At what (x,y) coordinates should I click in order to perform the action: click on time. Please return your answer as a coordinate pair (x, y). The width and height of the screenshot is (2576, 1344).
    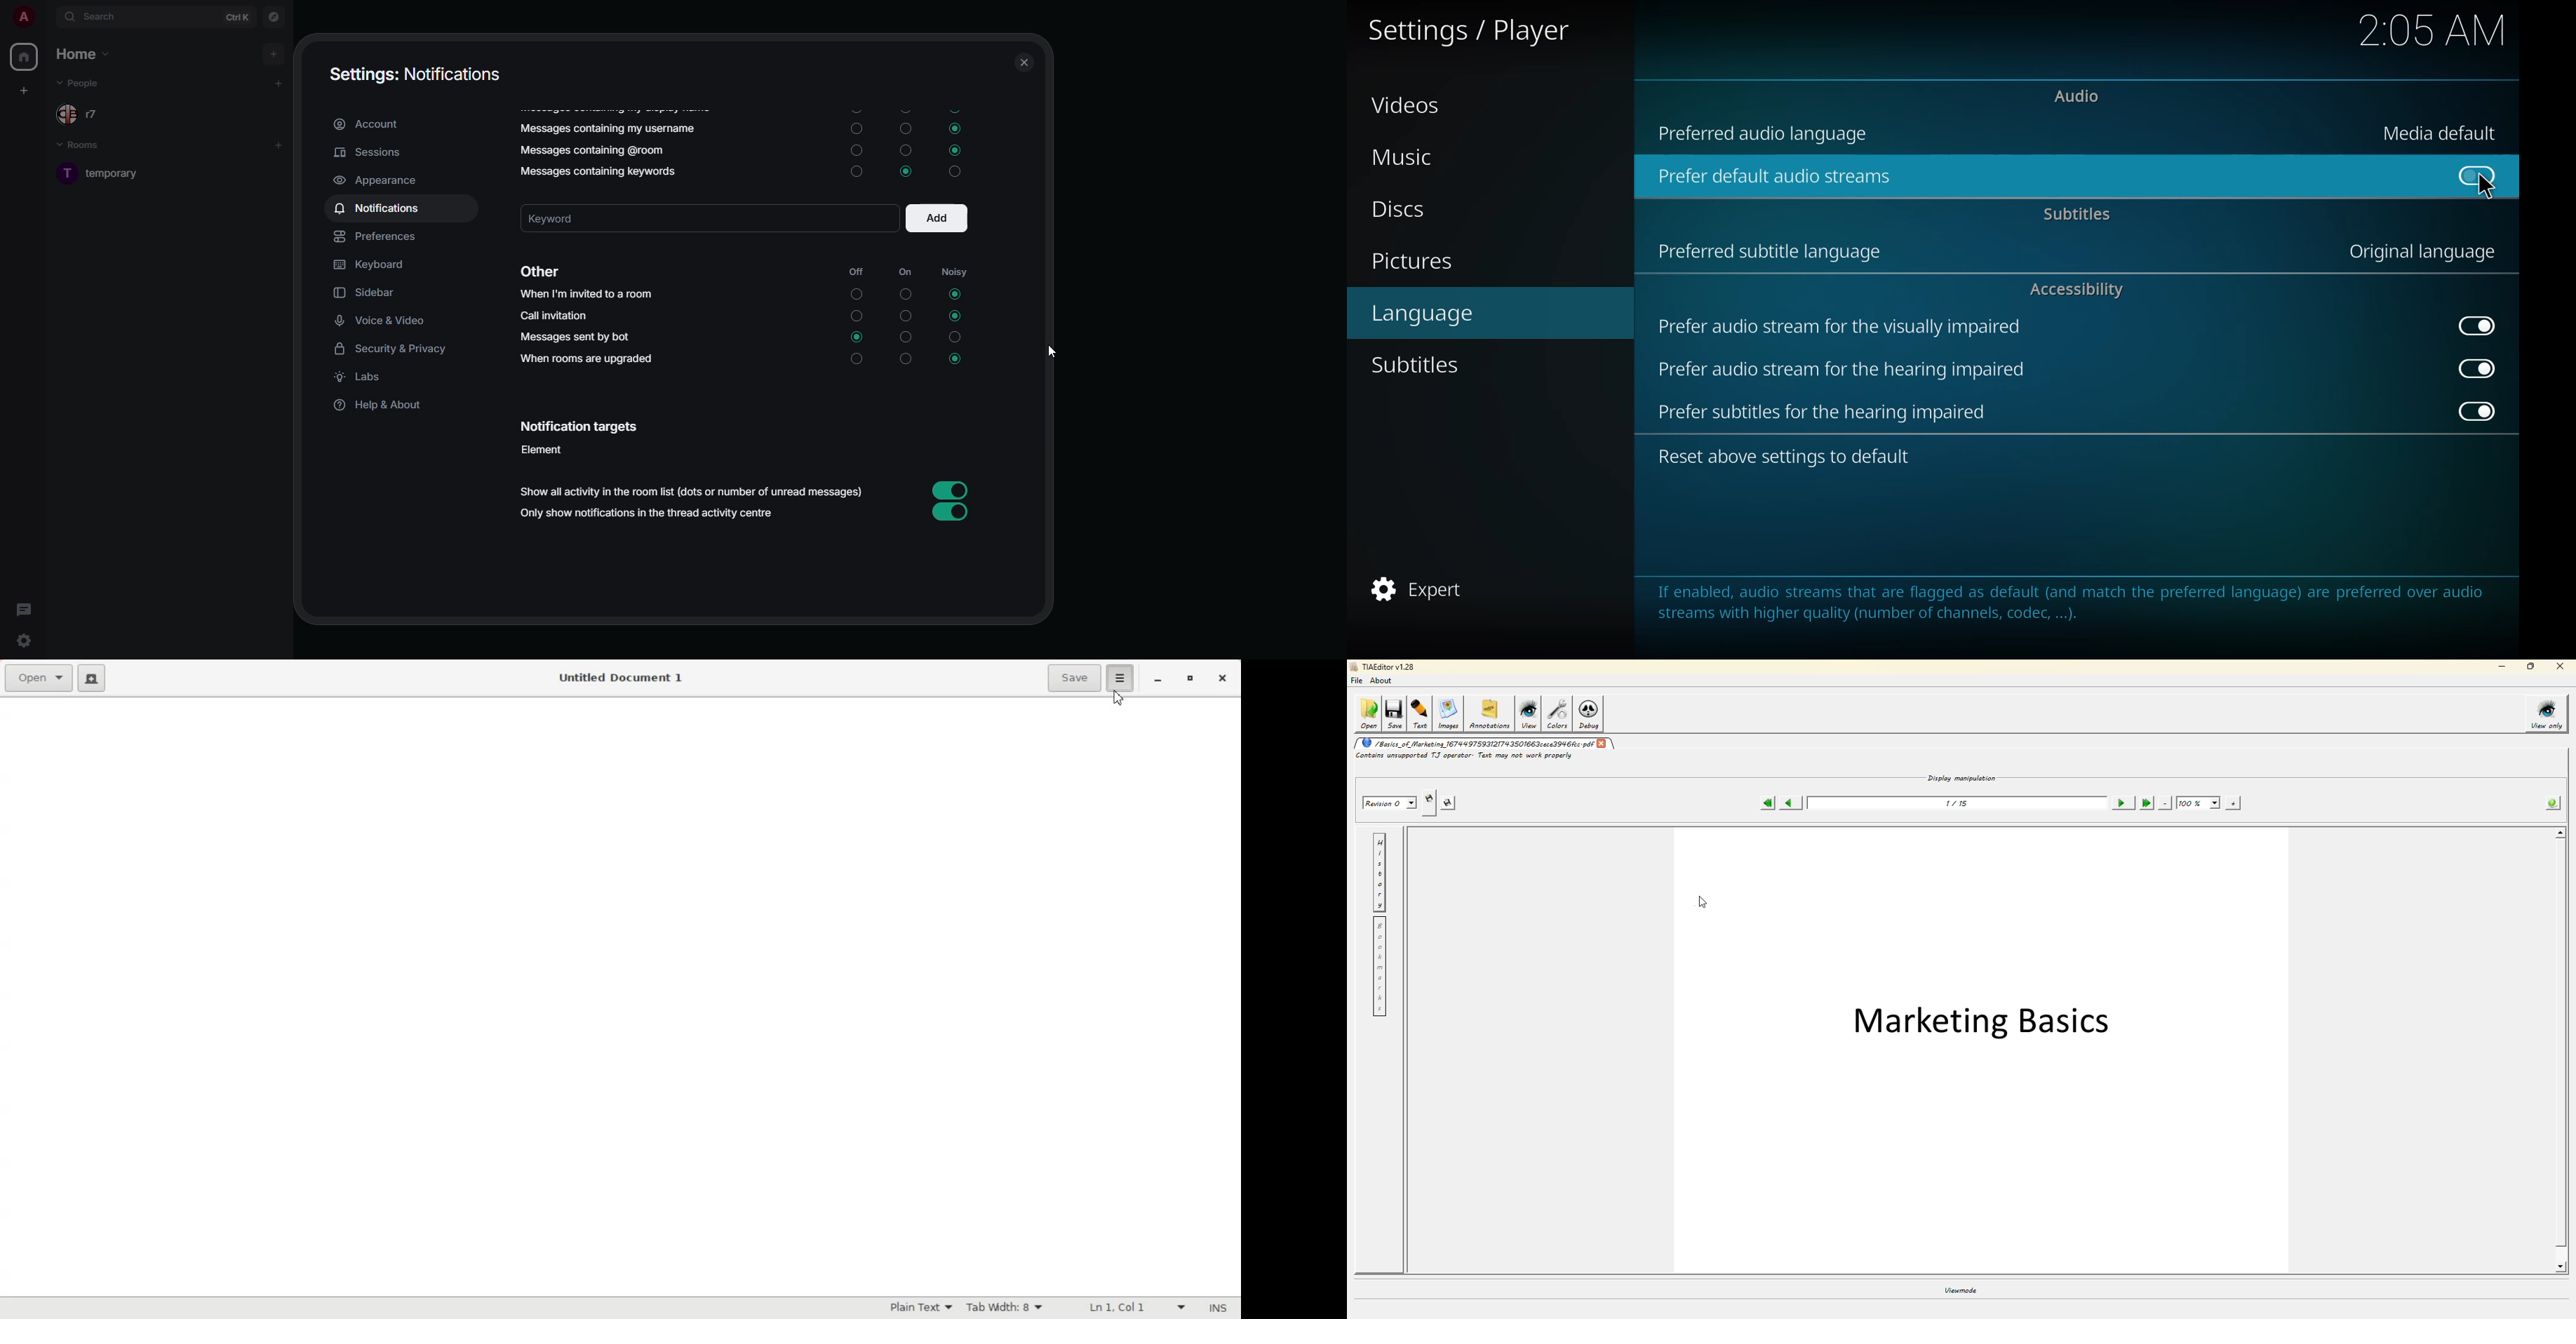
    Looking at the image, I should click on (2432, 30).